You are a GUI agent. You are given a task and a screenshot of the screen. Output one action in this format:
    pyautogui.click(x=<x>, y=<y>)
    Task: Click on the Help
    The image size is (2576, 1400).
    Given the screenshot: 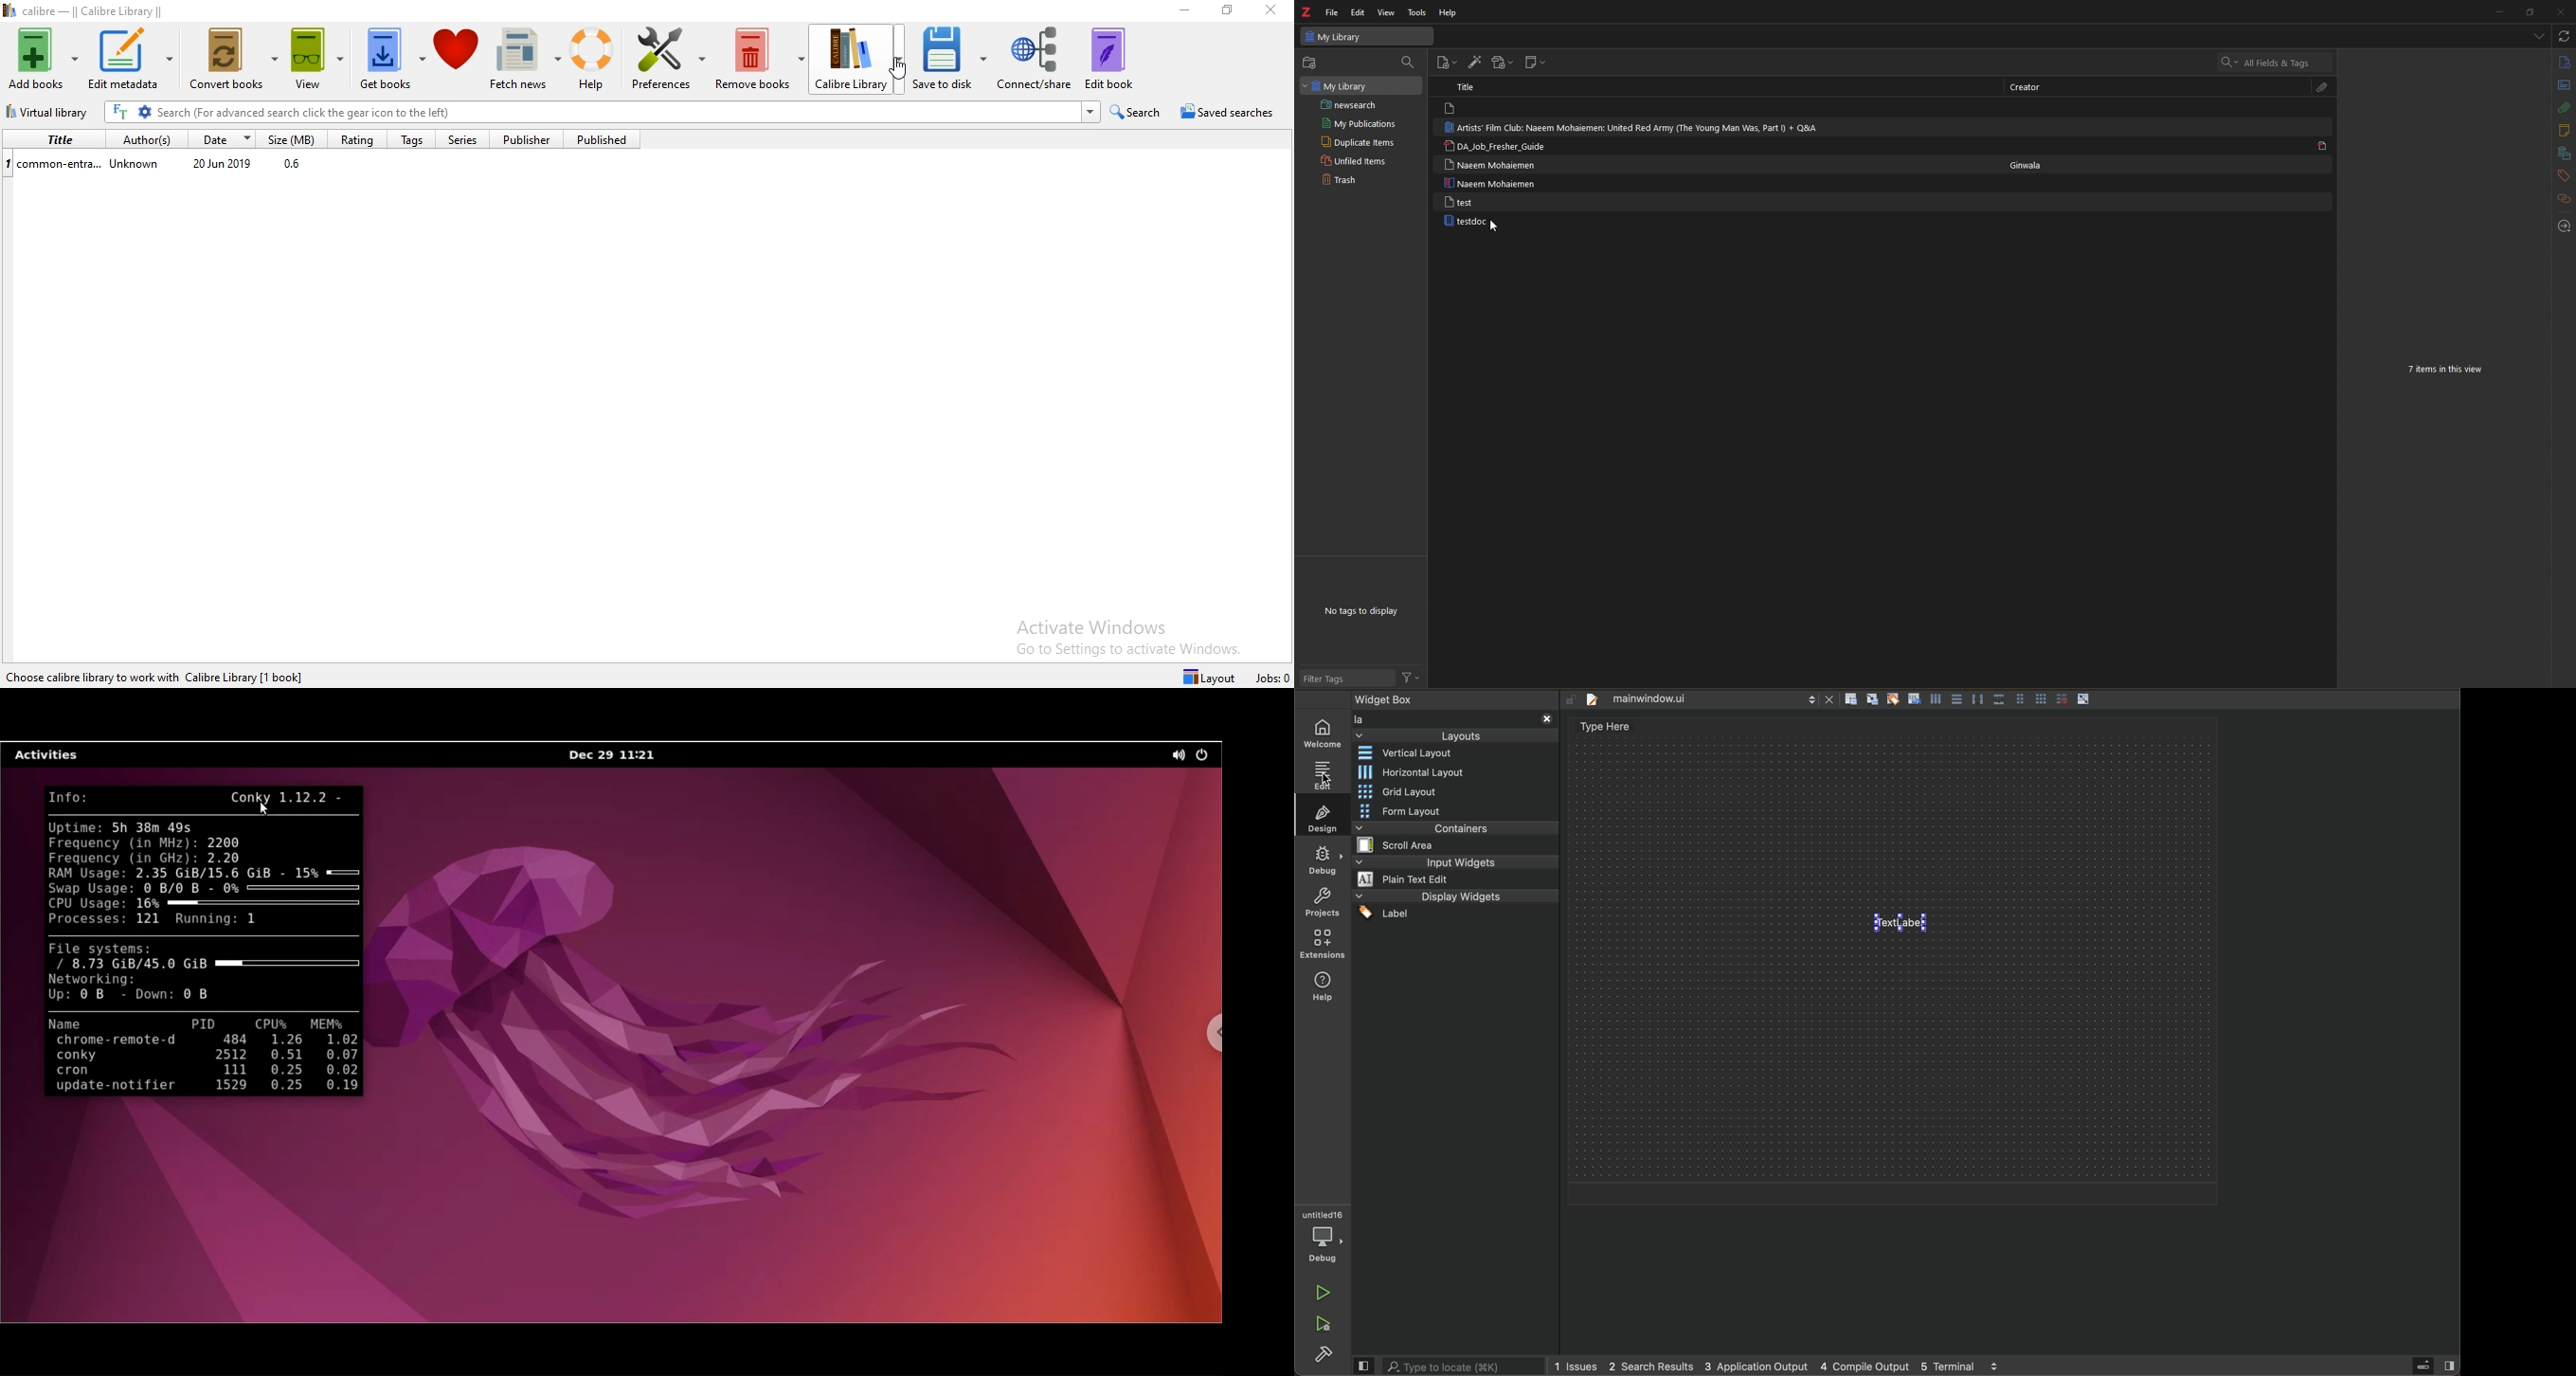 What is the action you would take?
    pyautogui.click(x=597, y=60)
    